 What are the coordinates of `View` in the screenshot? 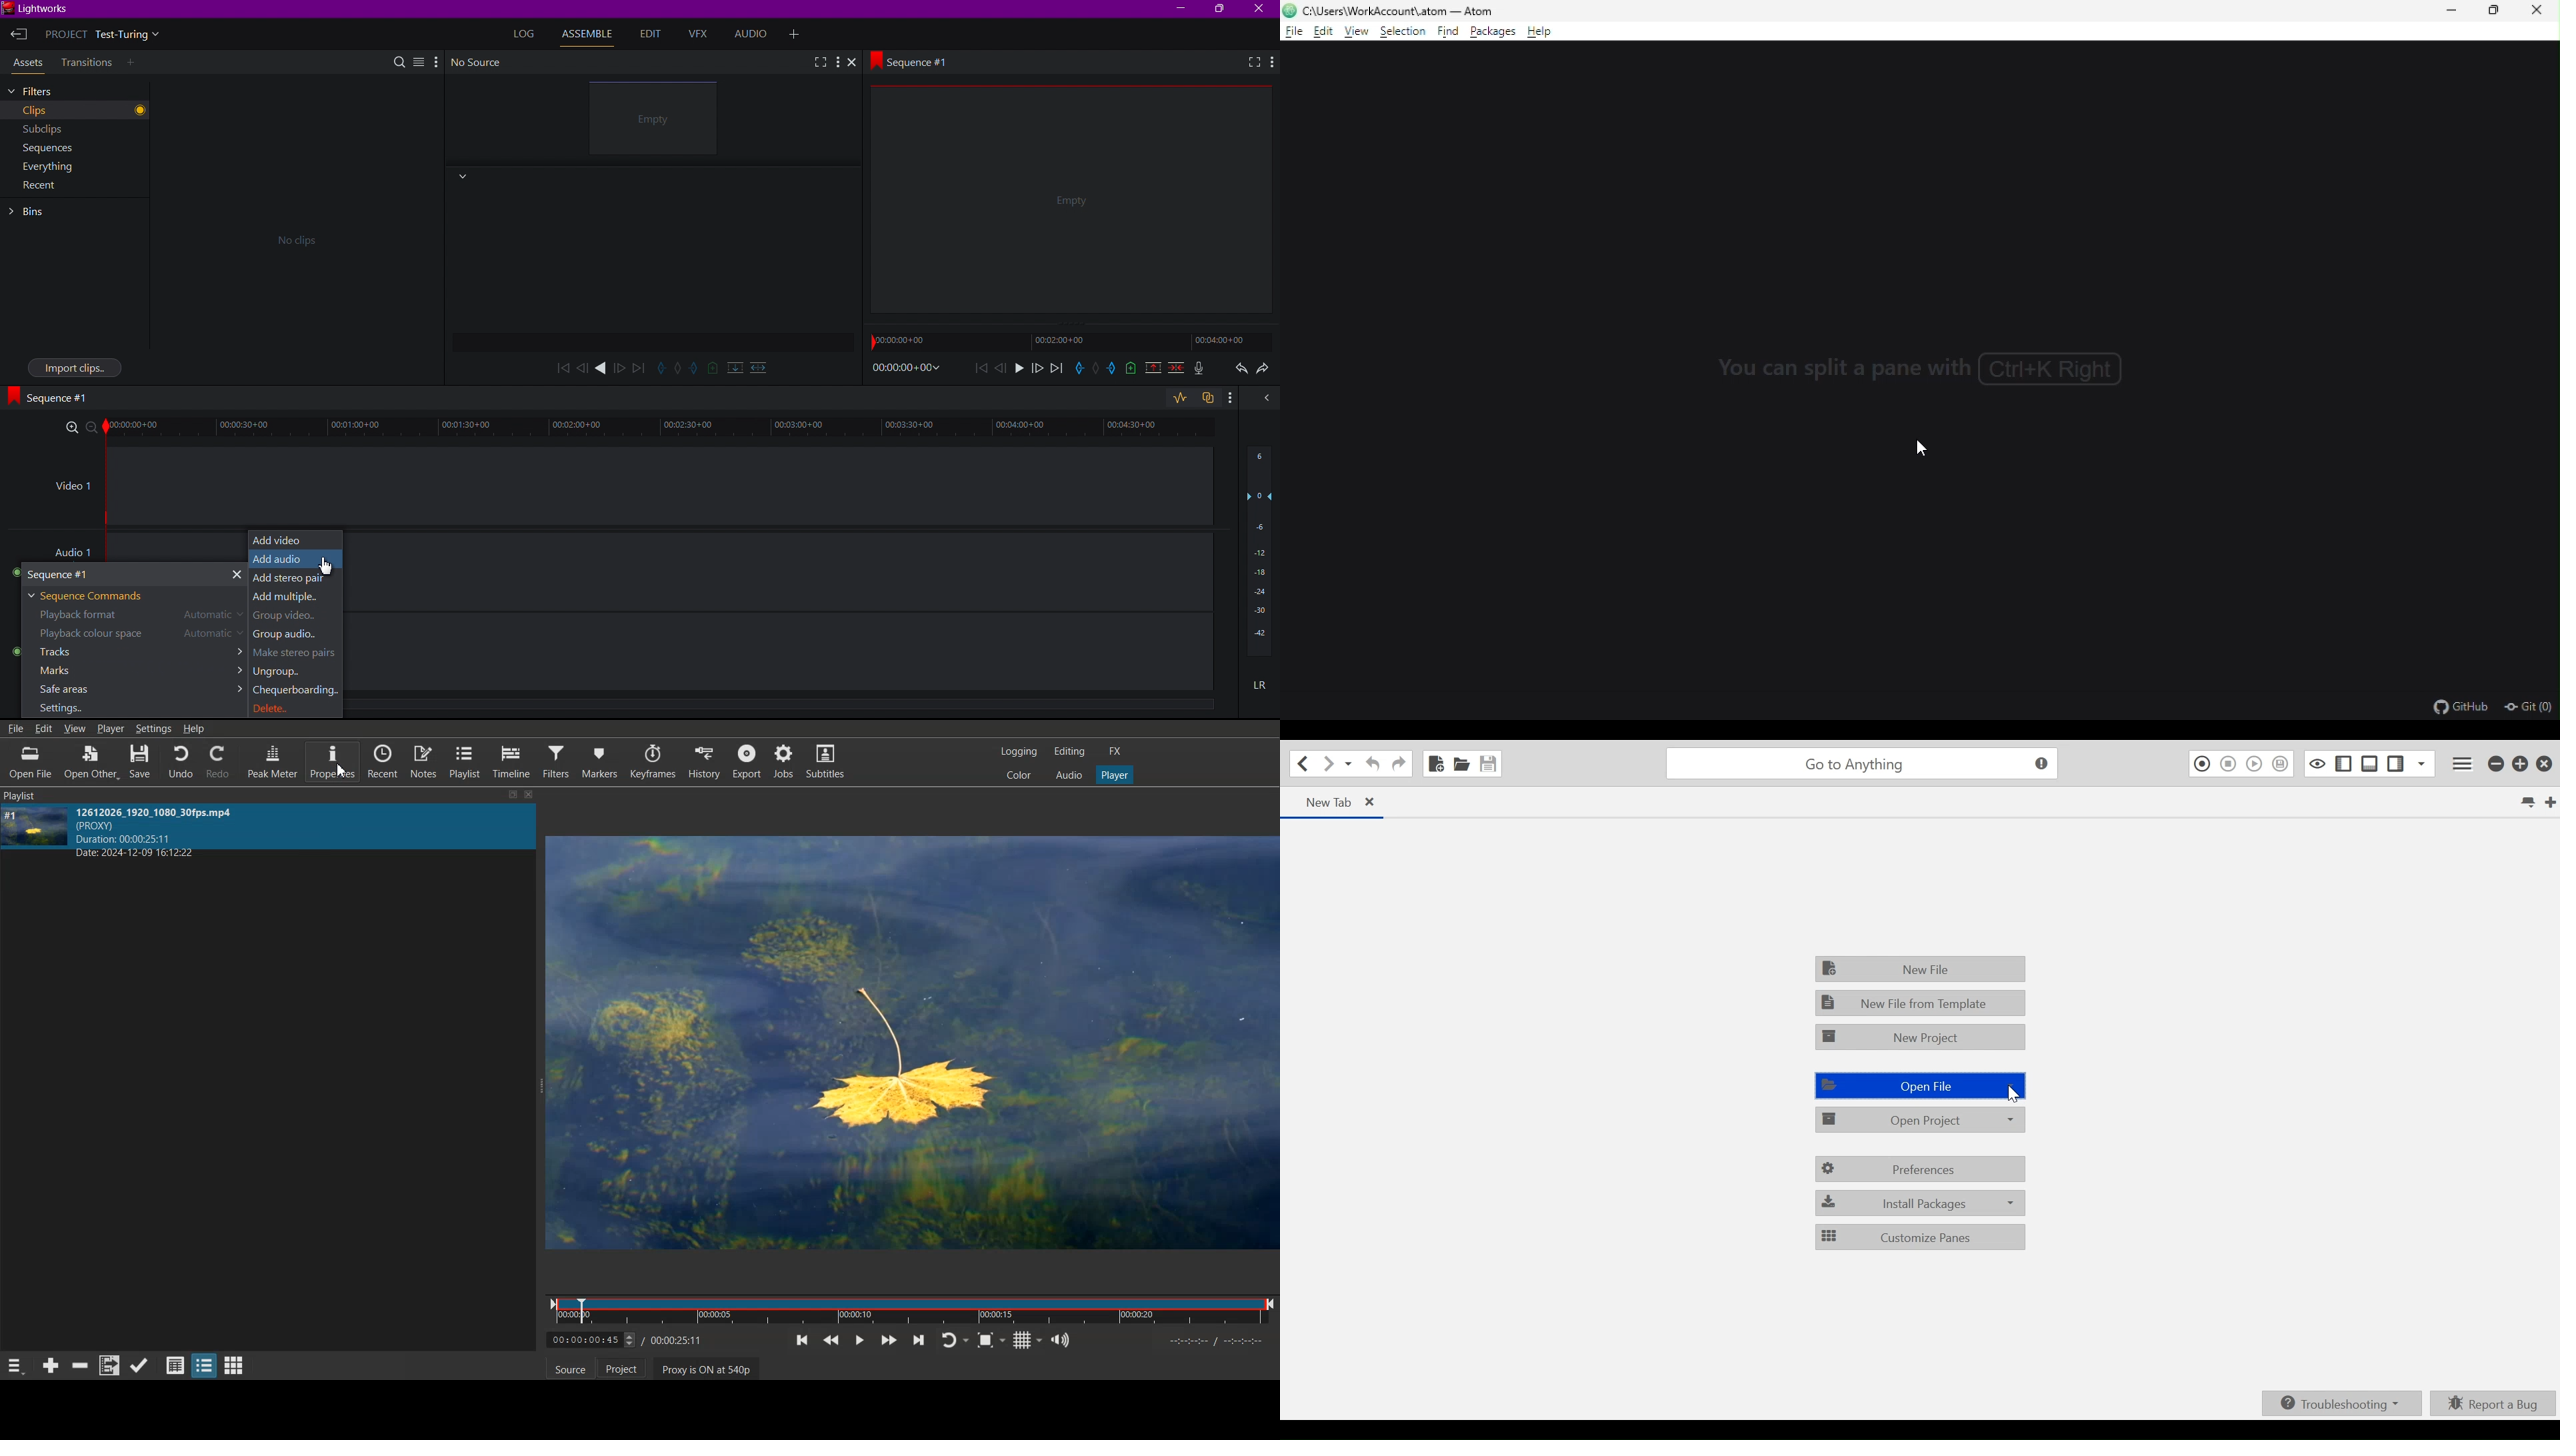 It's located at (76, 729).